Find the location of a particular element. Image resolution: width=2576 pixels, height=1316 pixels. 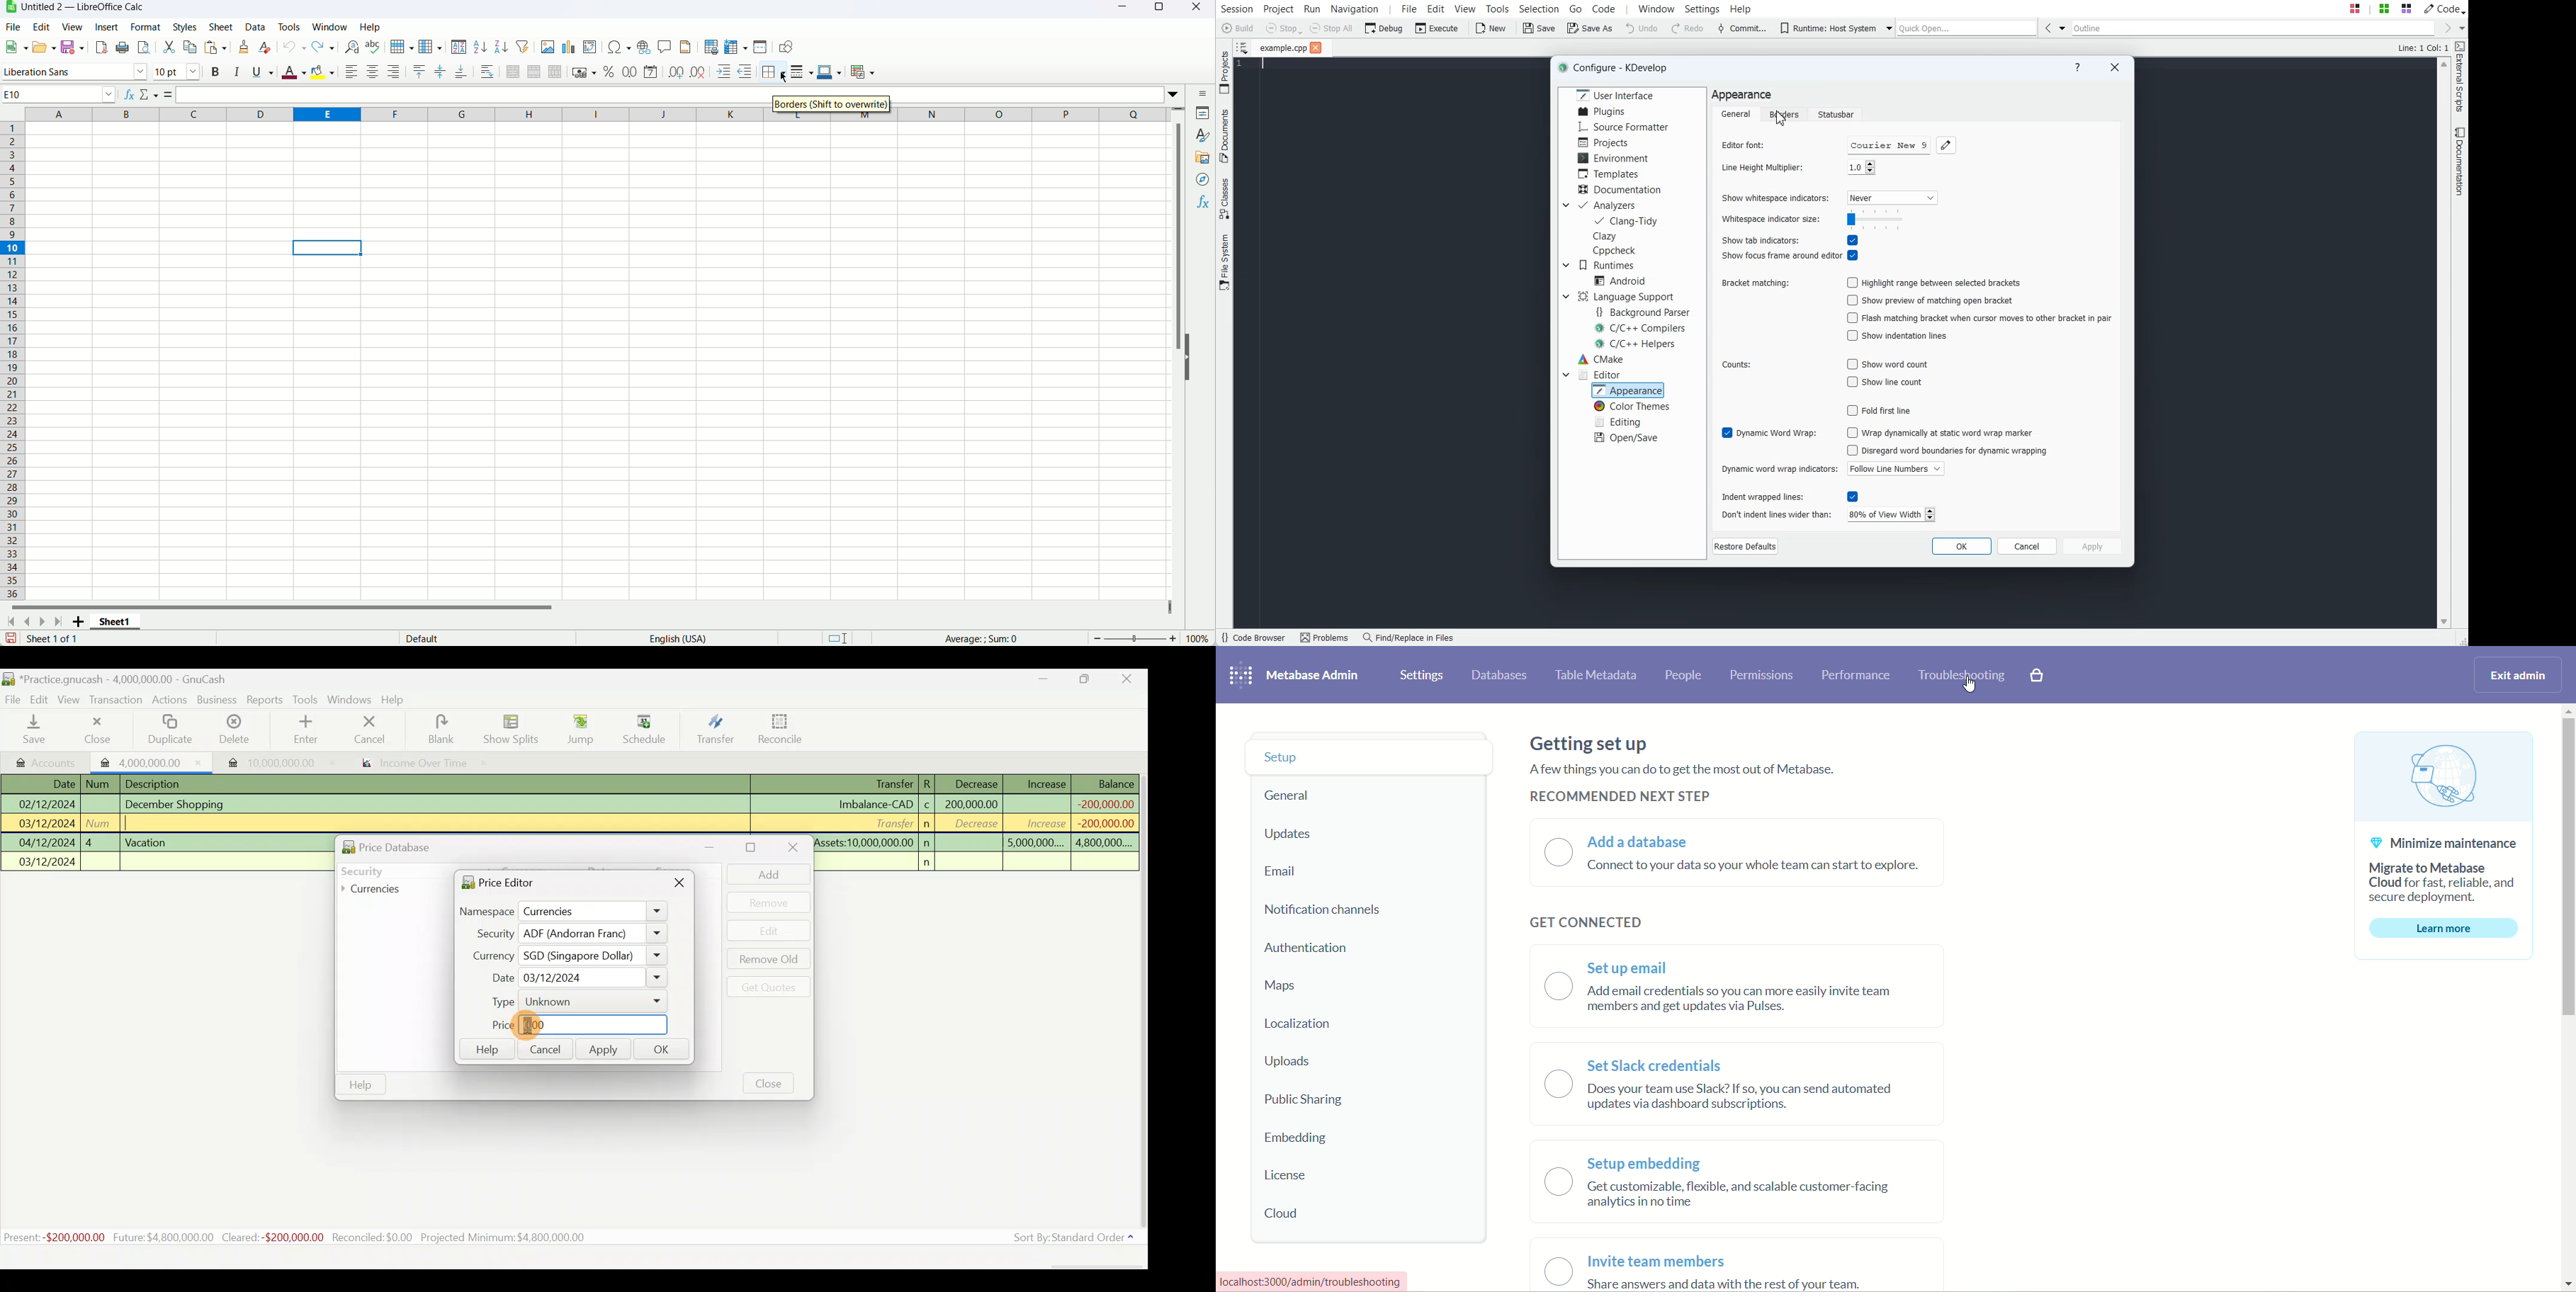

Add new sheet is located at coordinates (77, 623).